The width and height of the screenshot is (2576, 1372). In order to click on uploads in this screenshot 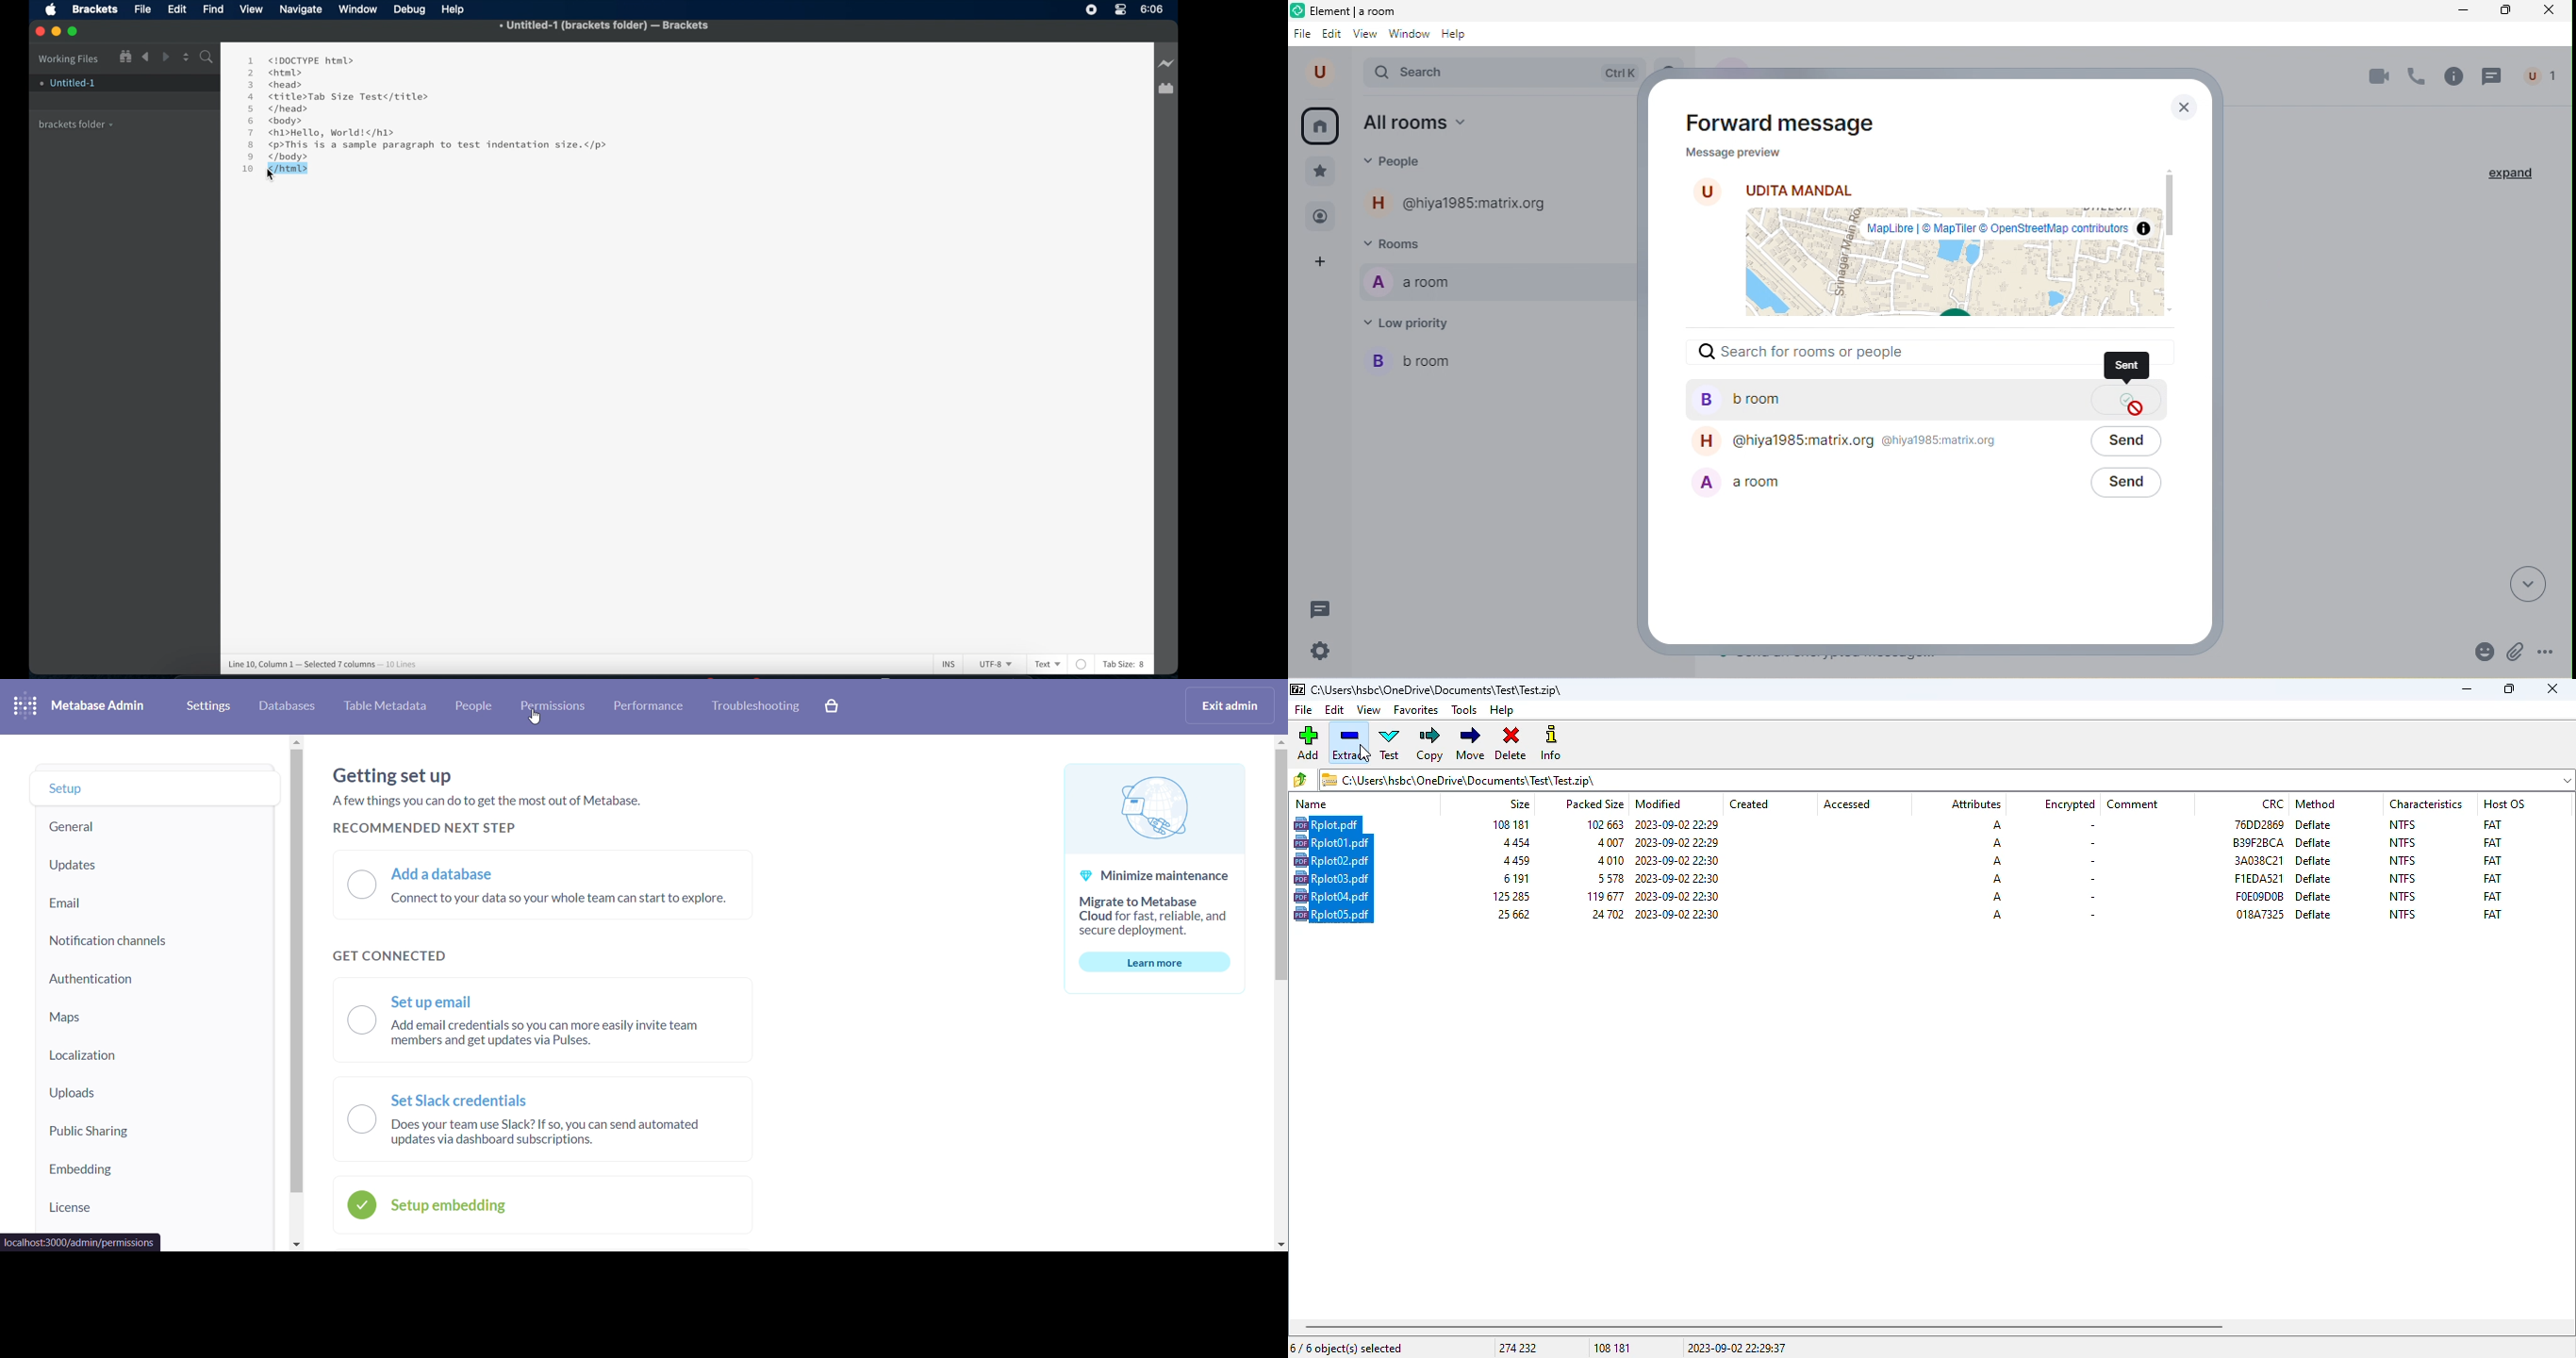, I will do `click(154, 1088)`.